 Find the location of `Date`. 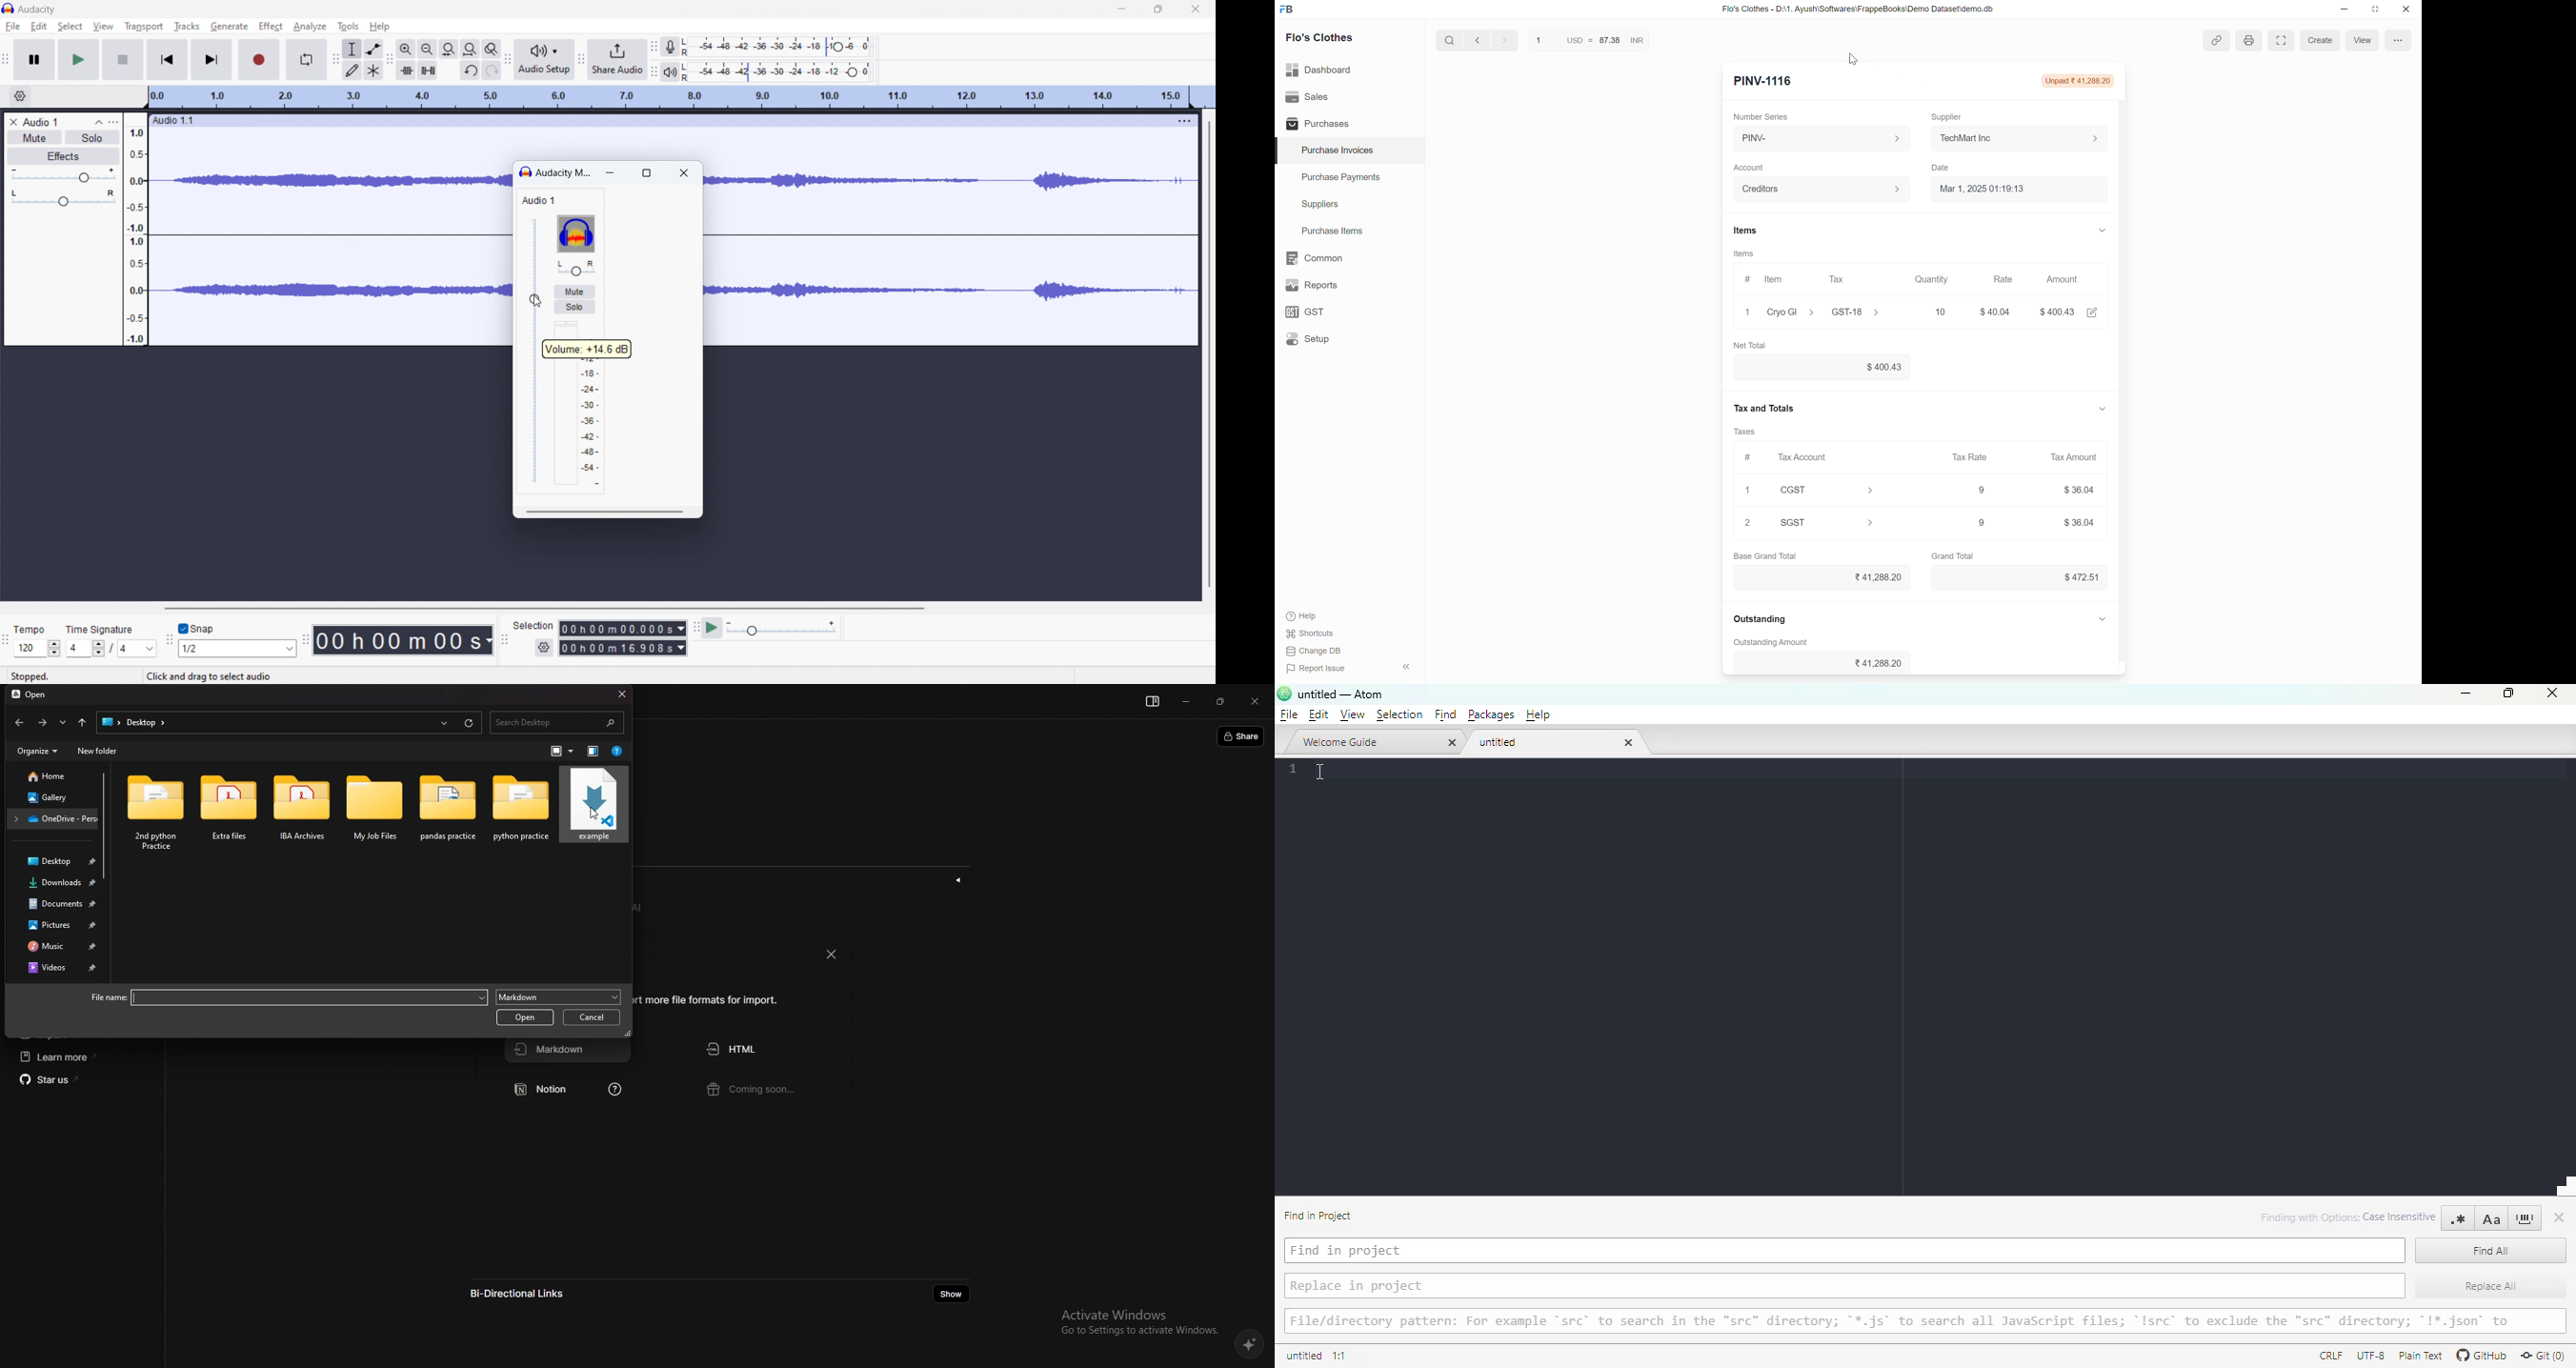

Date is located at coordinates (1945, 165).